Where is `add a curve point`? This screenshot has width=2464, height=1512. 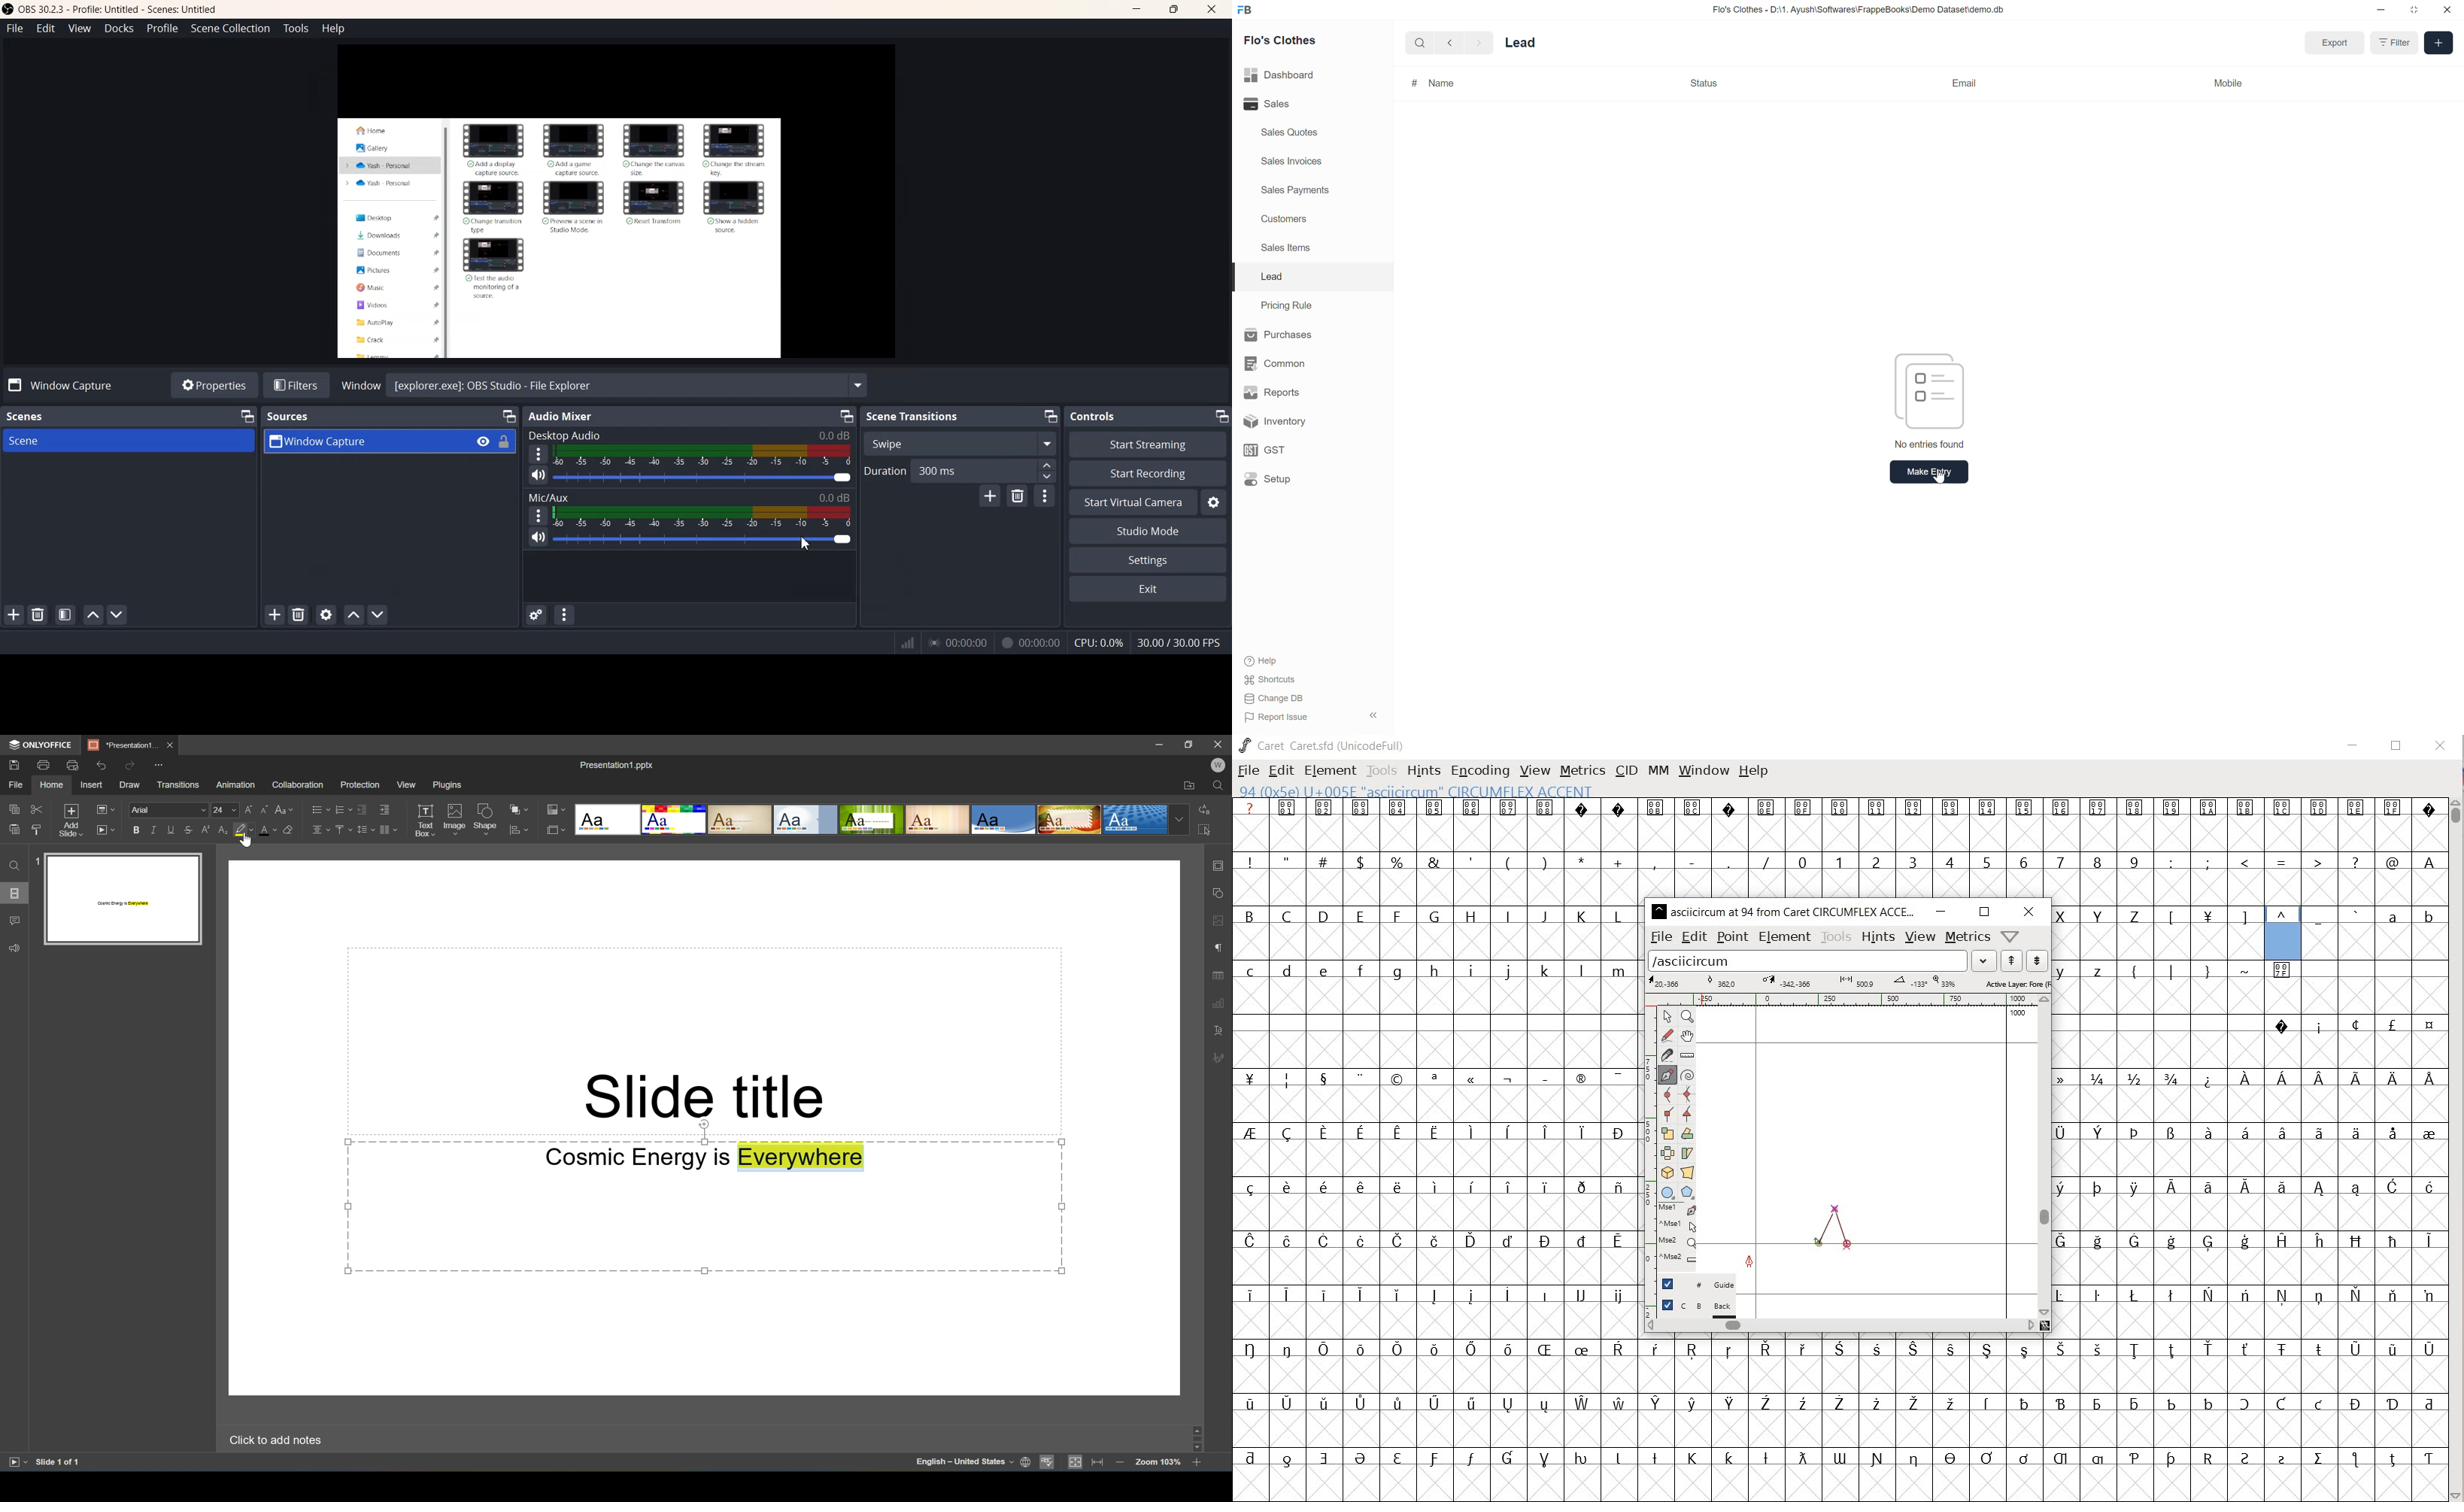
add a curve point is located at coordinates (1668, 1095).